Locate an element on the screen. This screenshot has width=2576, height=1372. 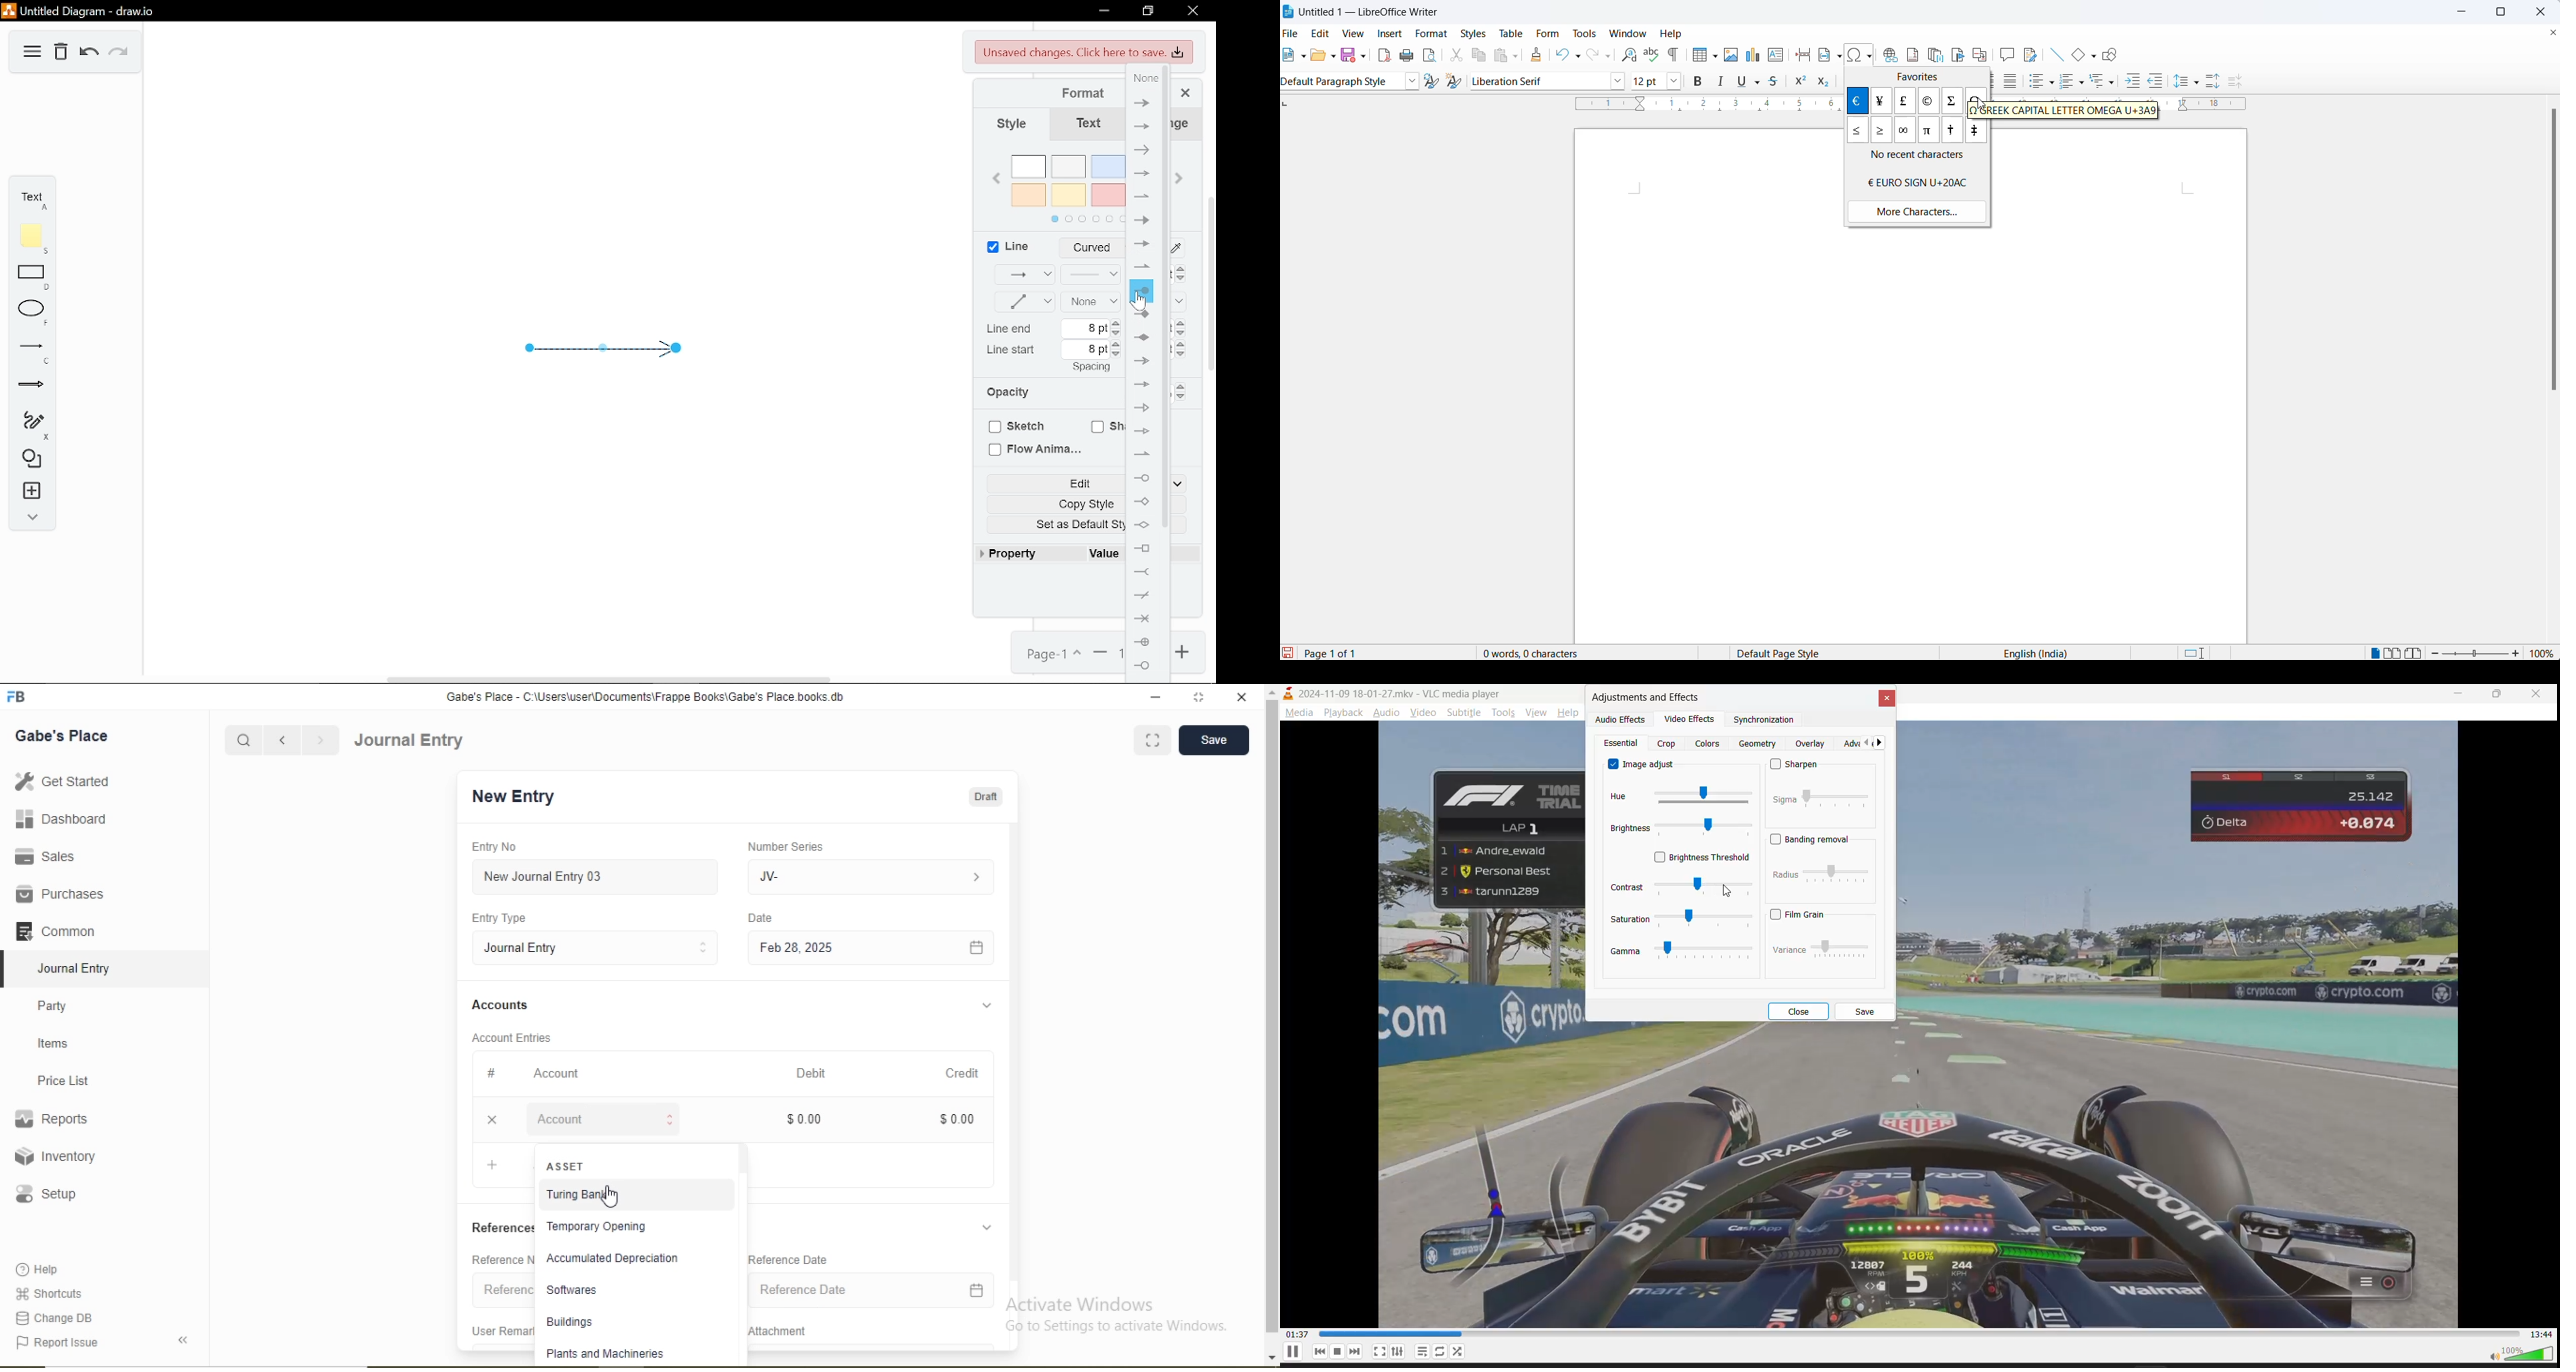
undo is located at coordinates (1560, 54).